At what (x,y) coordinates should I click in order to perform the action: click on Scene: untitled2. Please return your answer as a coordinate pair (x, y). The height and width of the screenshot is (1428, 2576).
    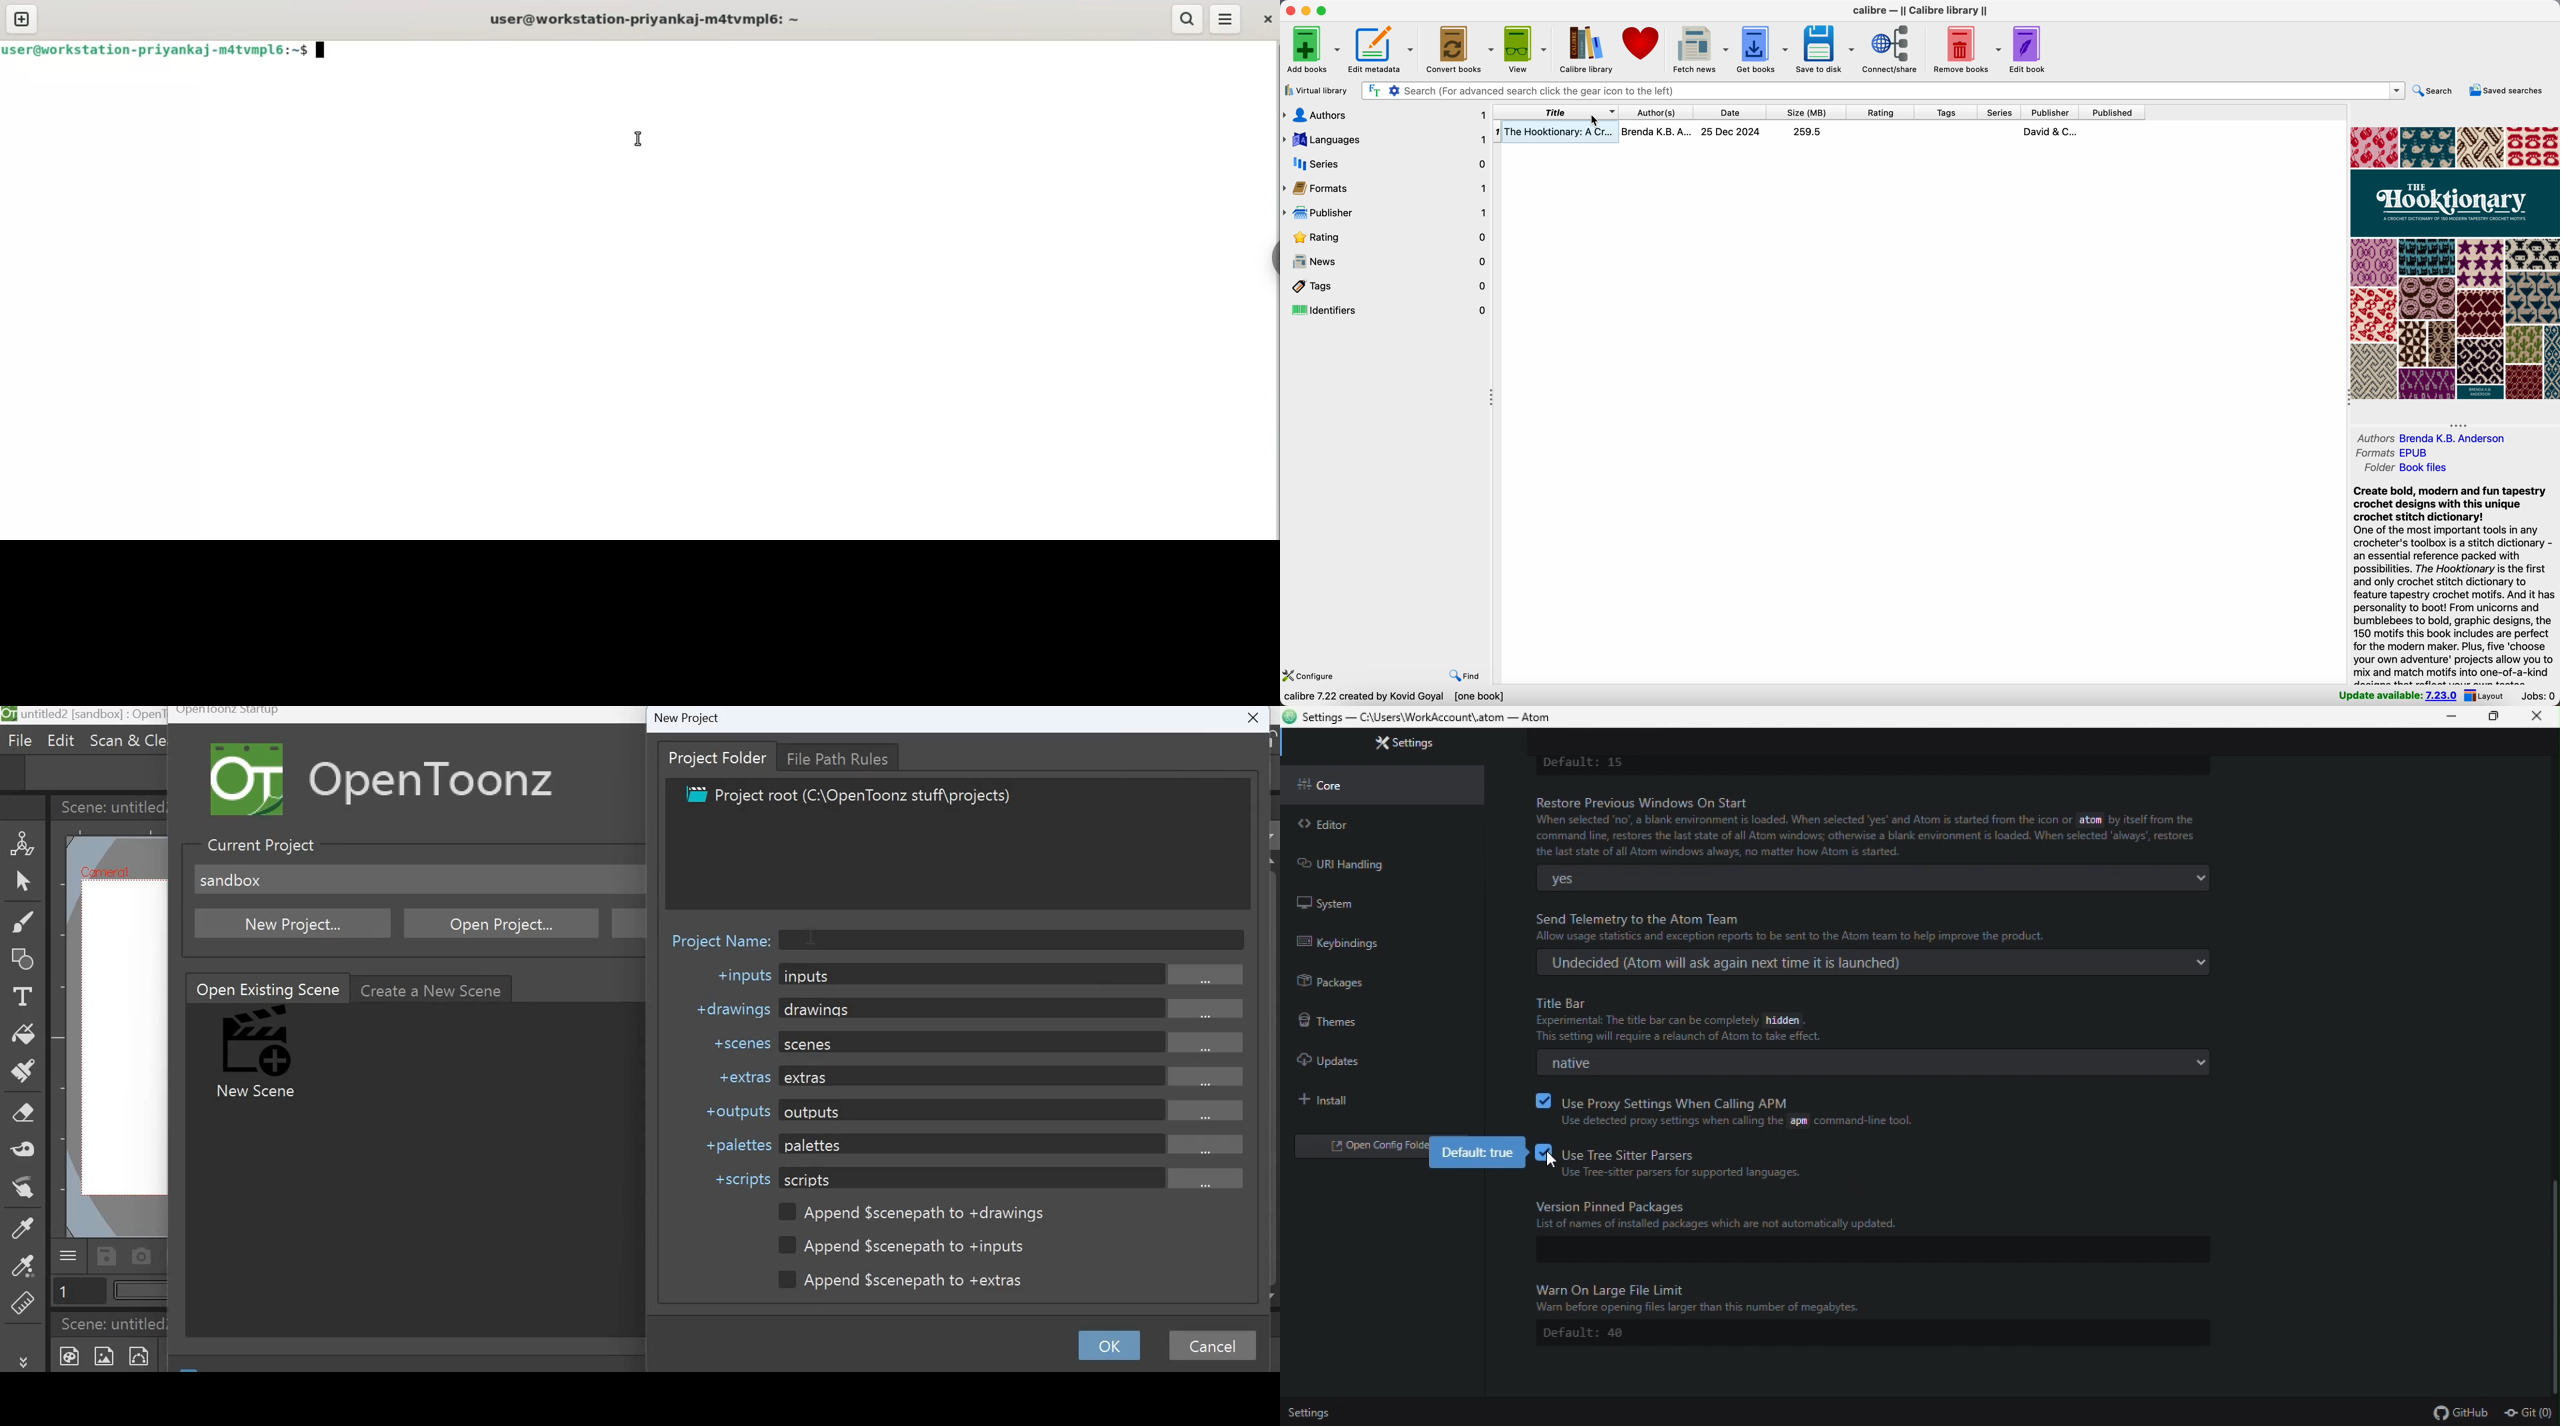
    Looking at the image, I should click on (117, 1325).